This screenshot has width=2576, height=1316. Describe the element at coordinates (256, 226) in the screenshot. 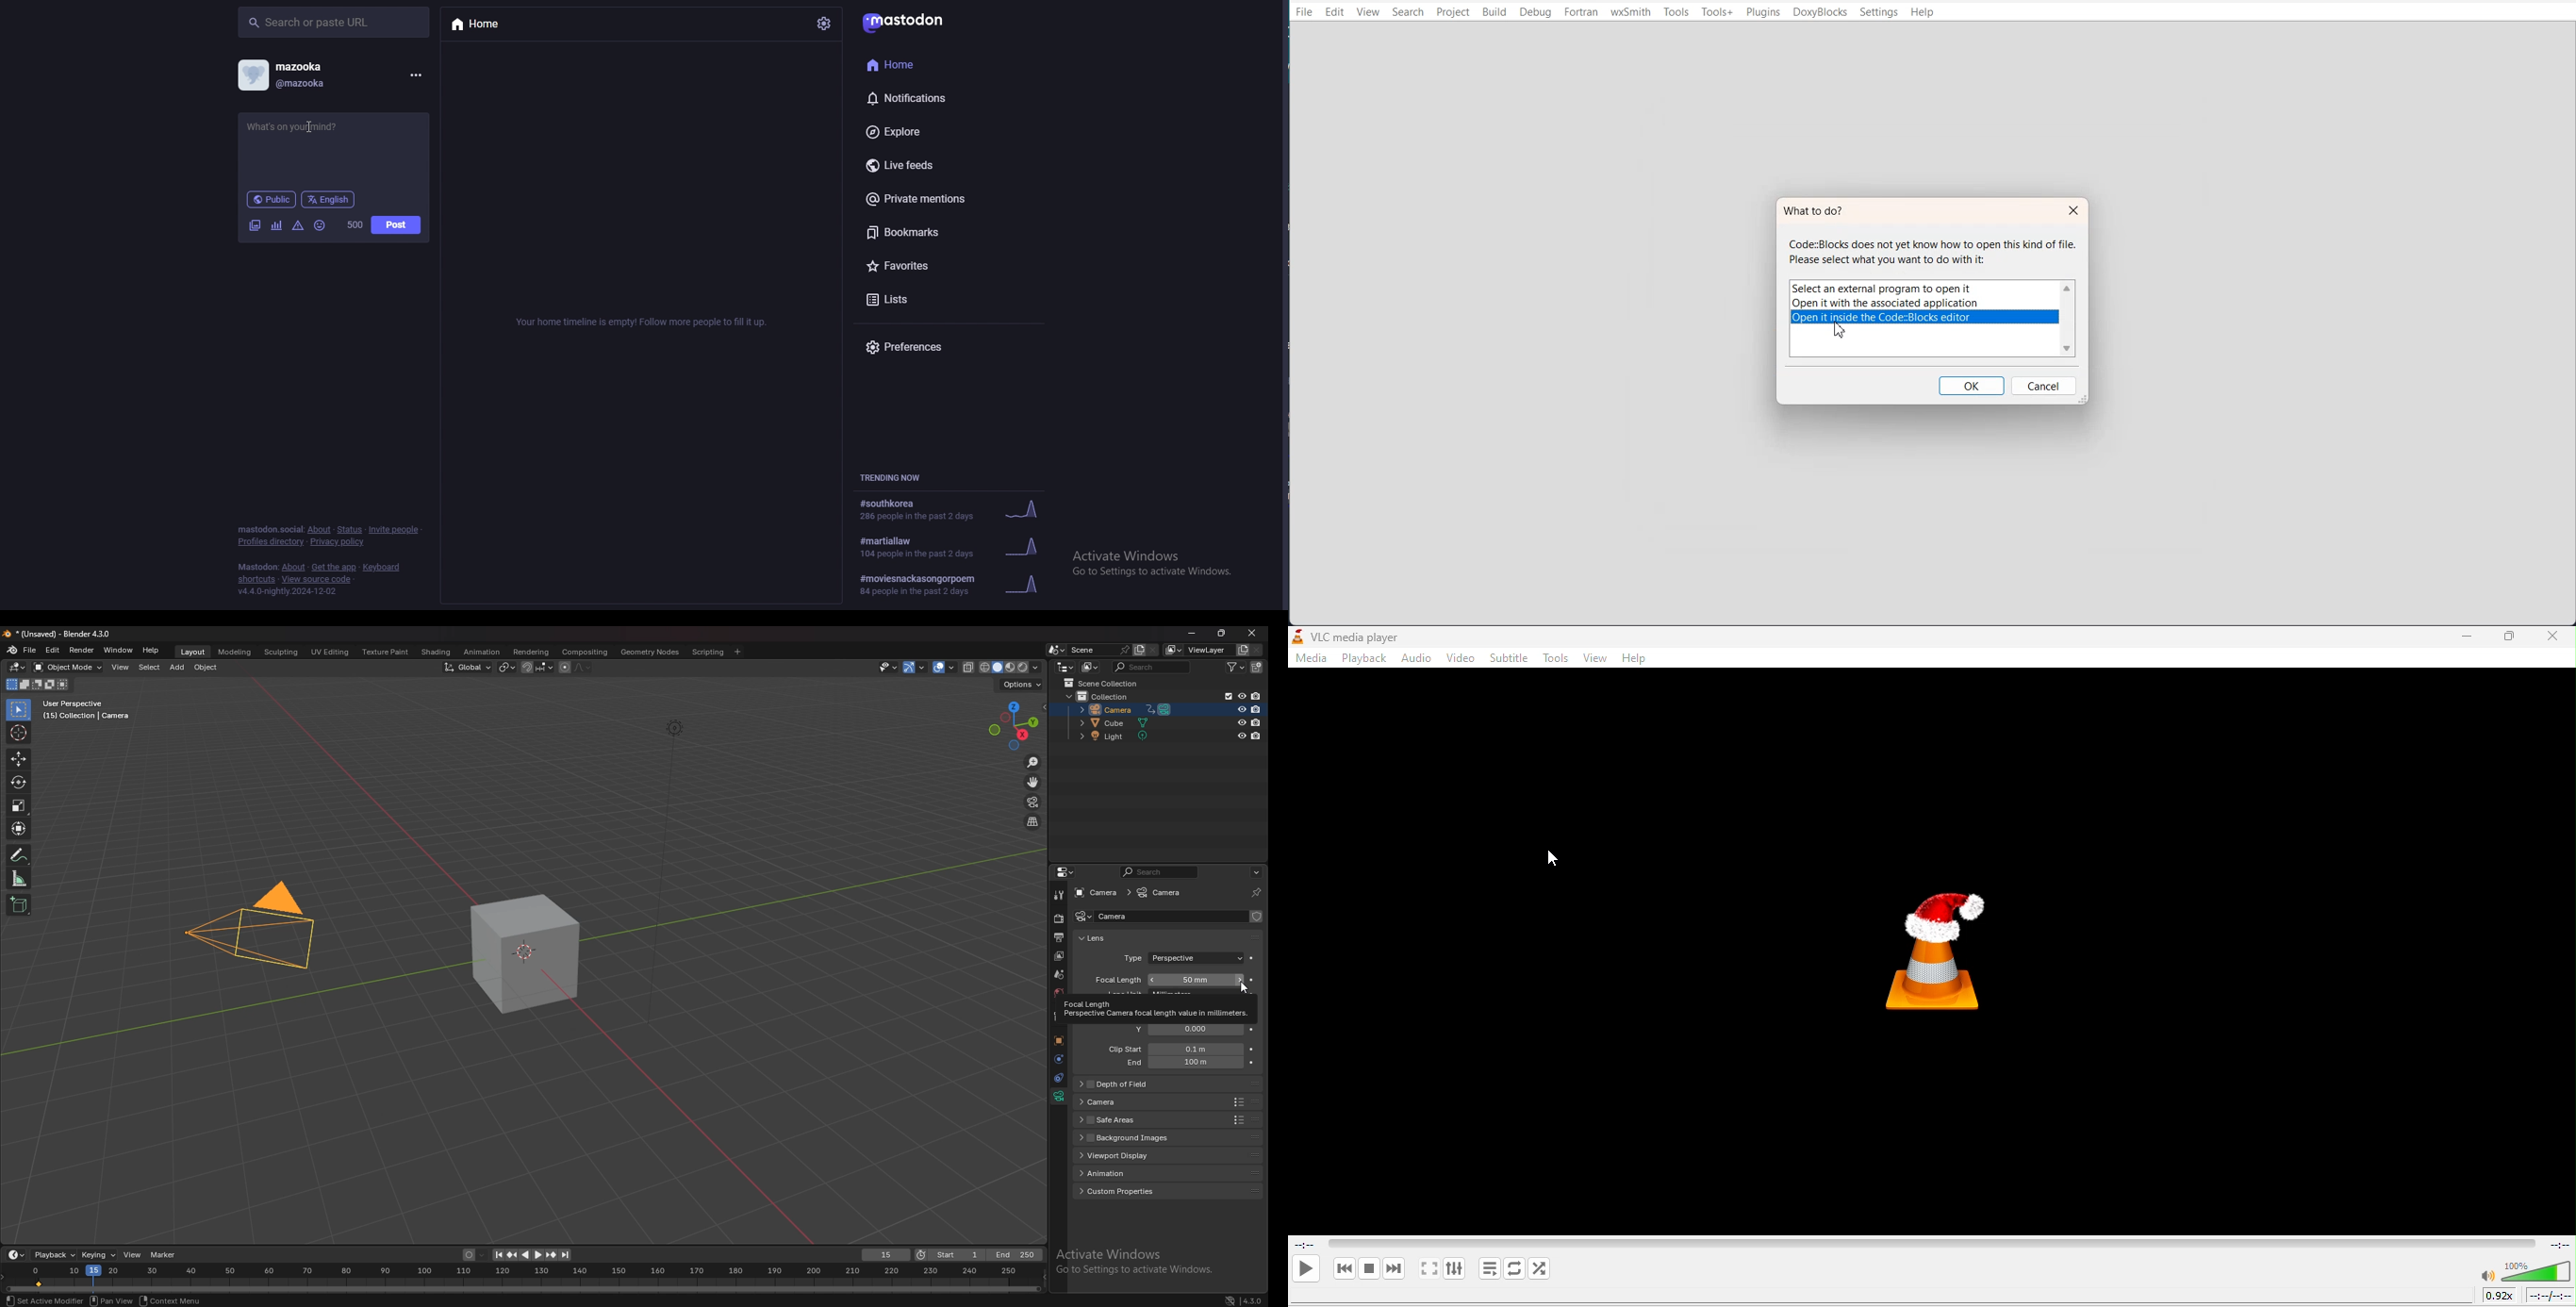

I see `images` at that location.